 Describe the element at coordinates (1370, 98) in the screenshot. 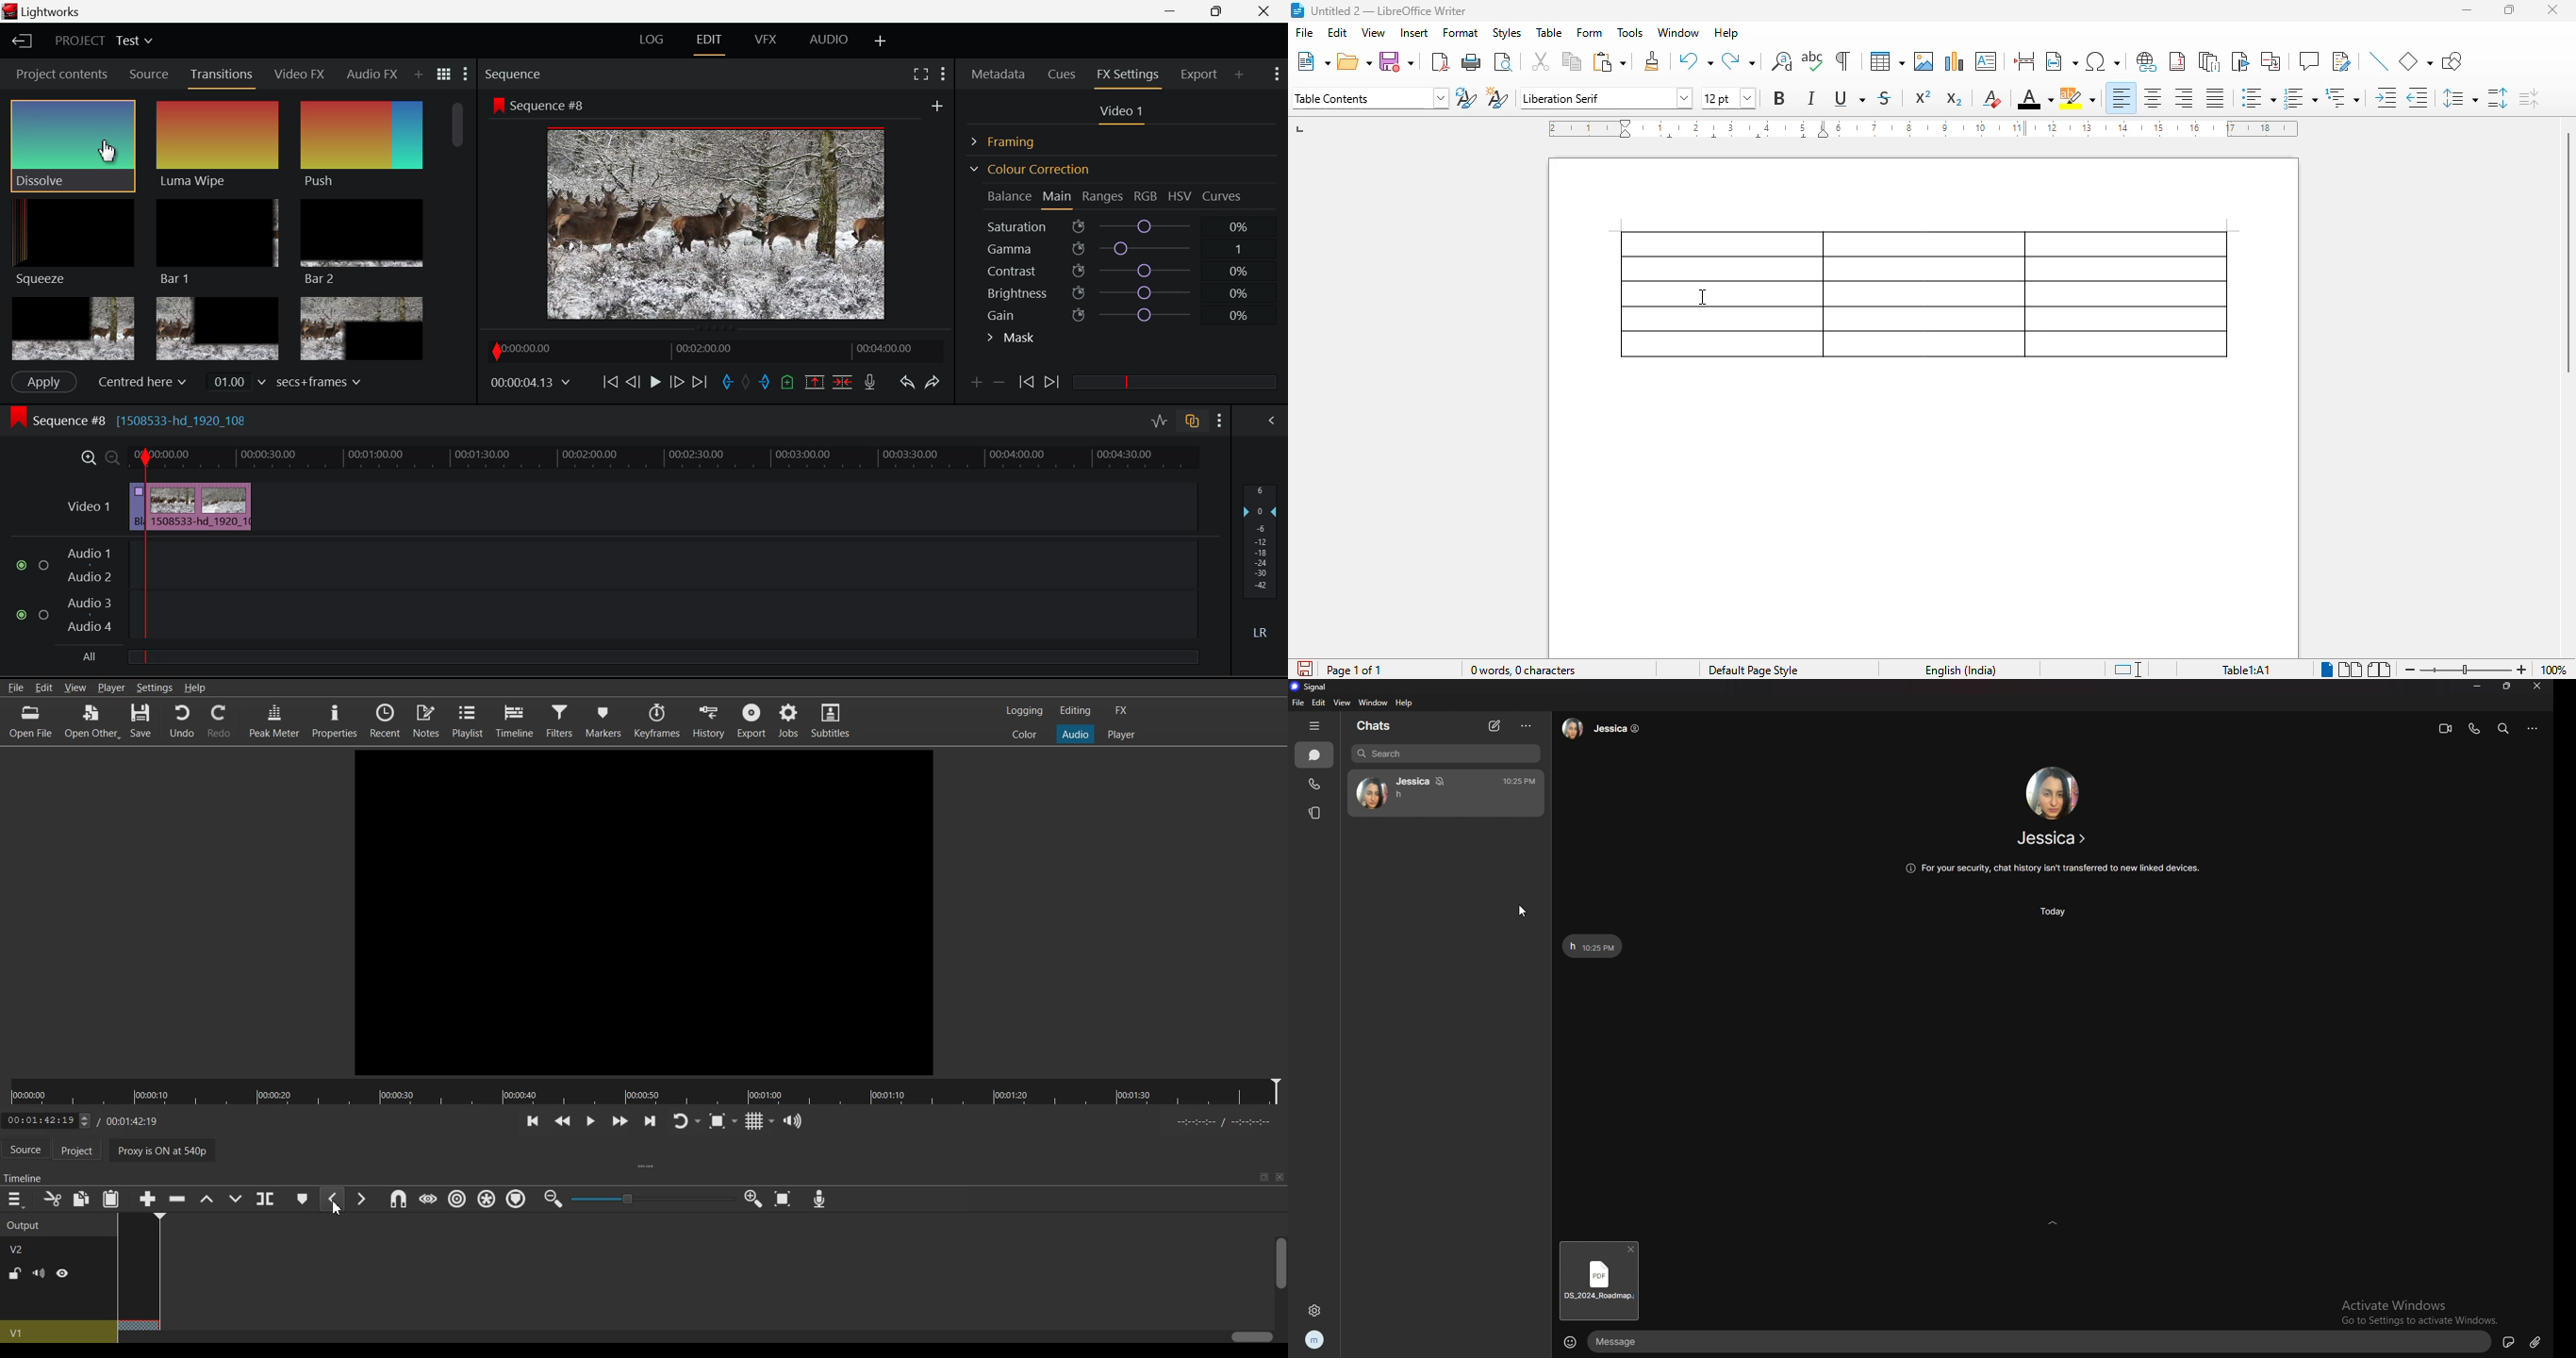

I see `set paragraph style` at that location.